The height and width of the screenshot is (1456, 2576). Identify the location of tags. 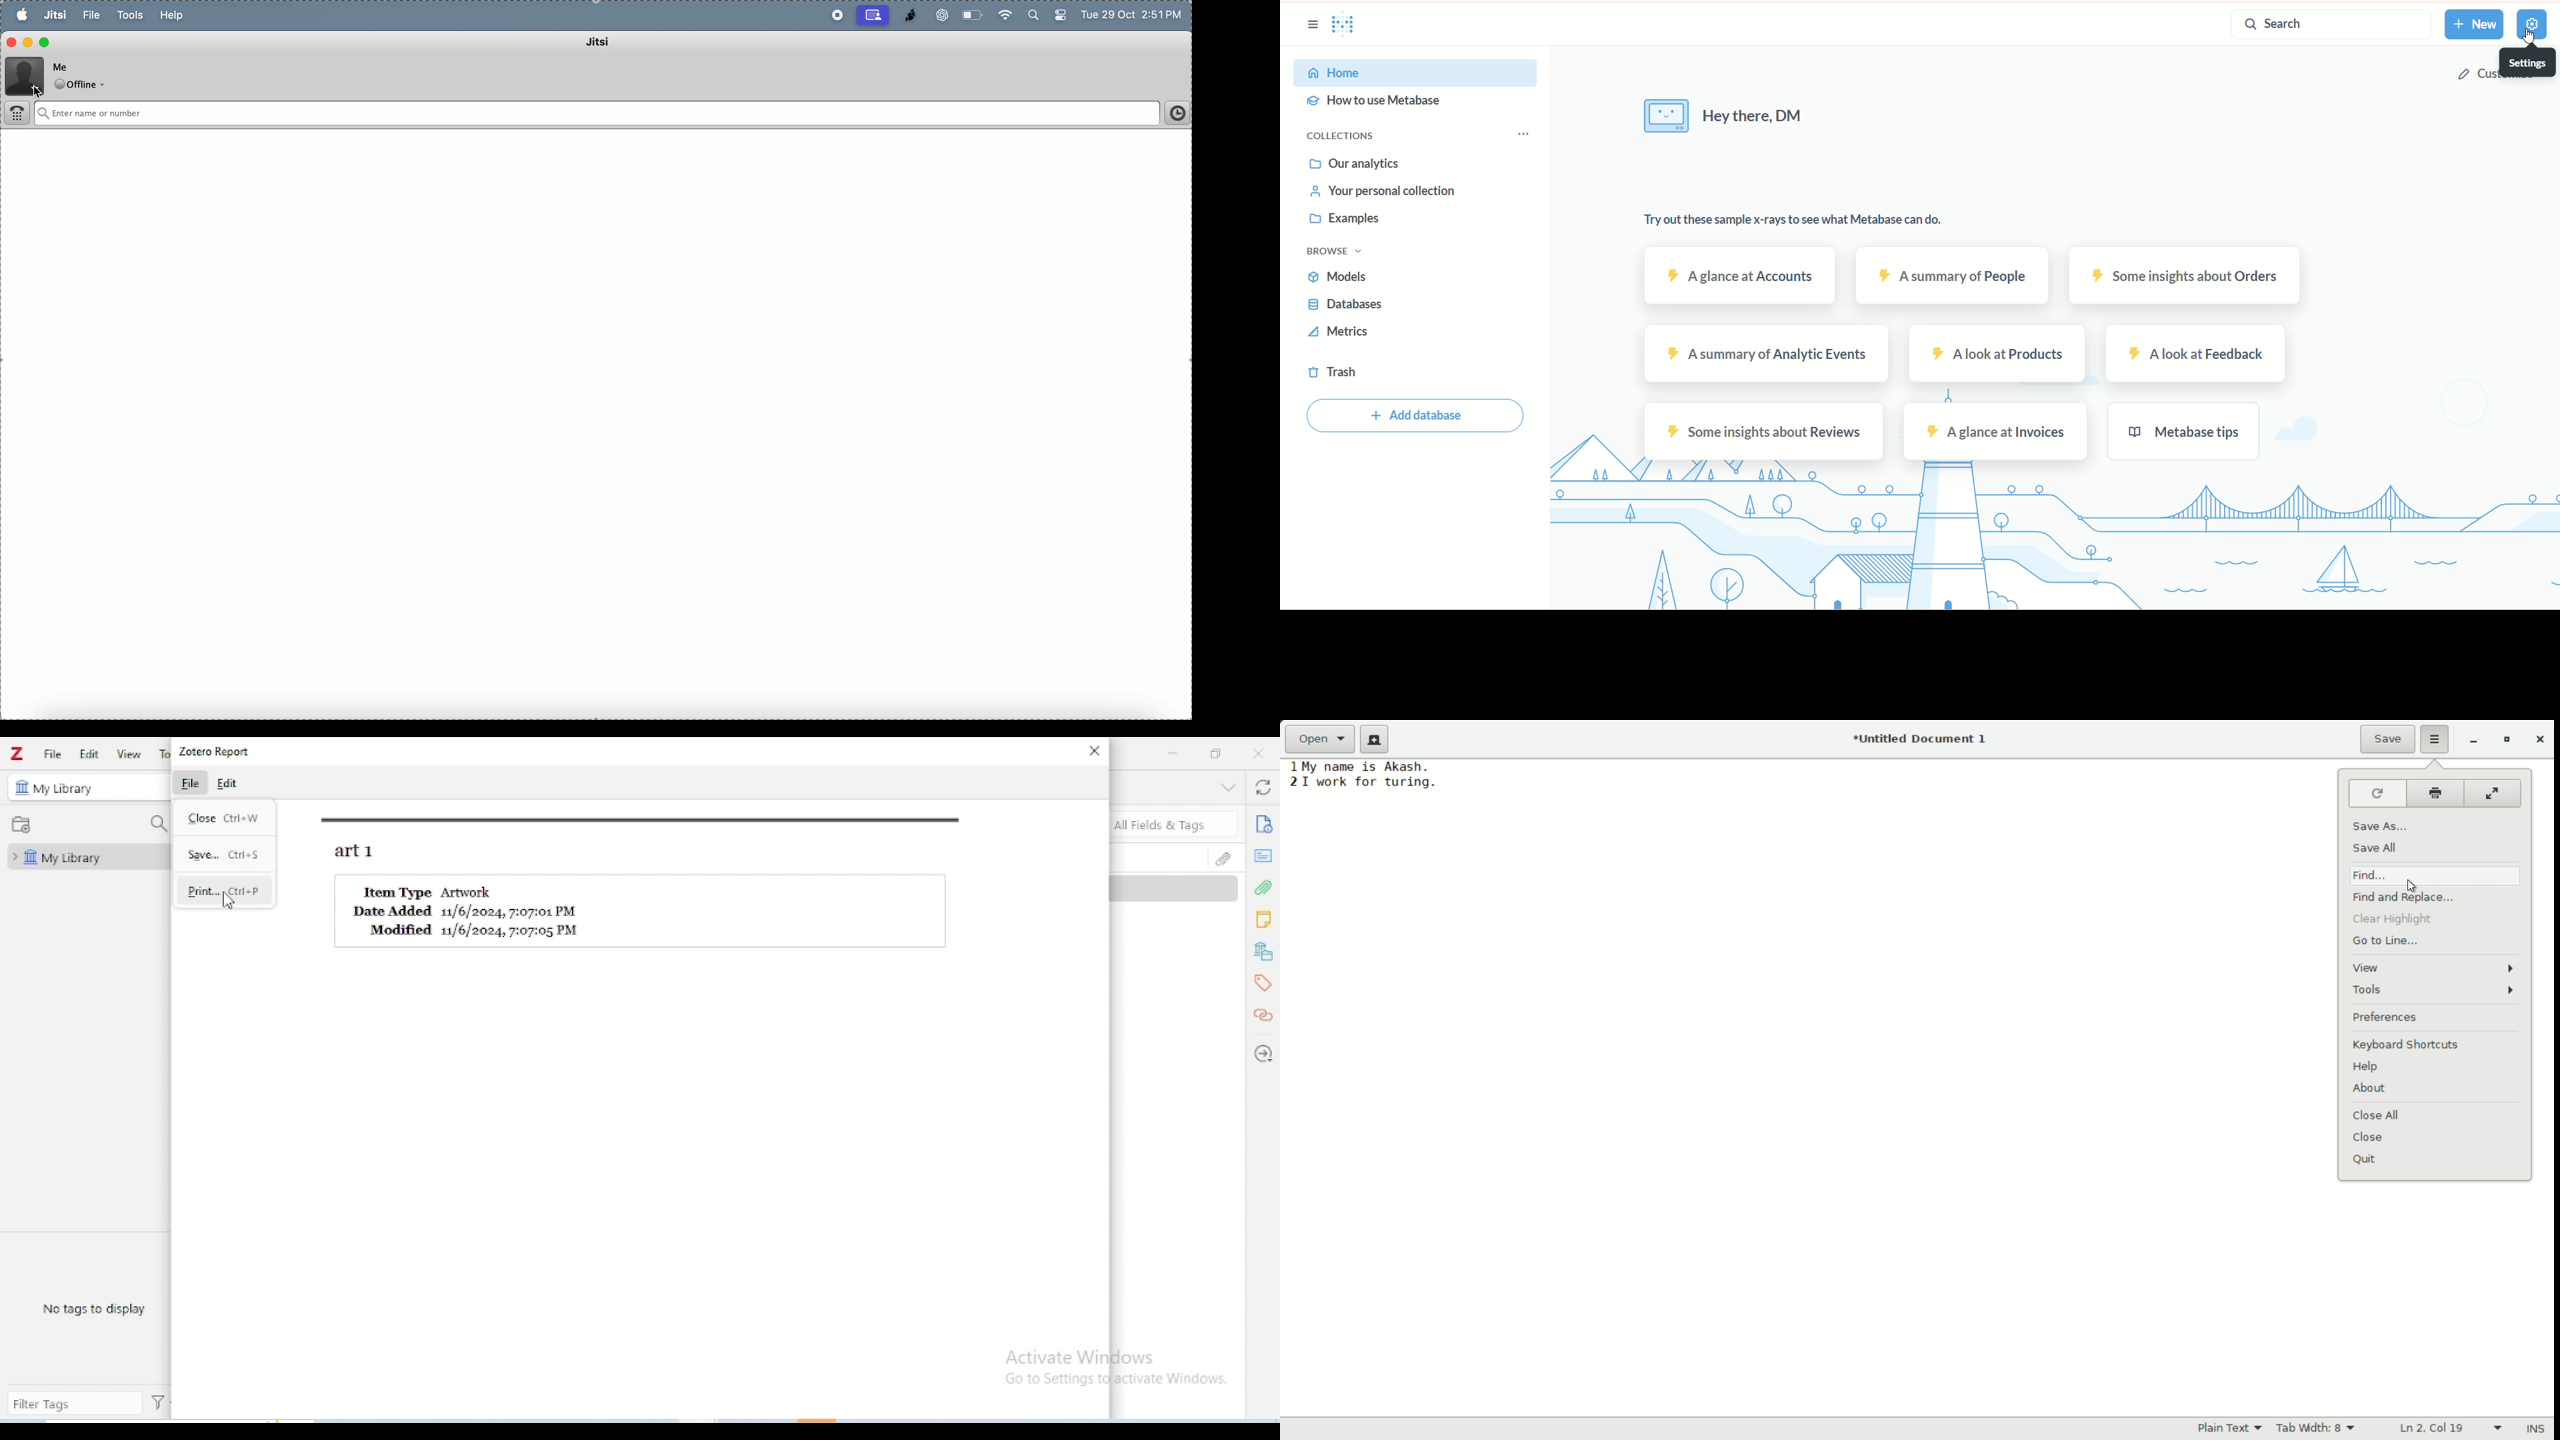
(1265, 984).